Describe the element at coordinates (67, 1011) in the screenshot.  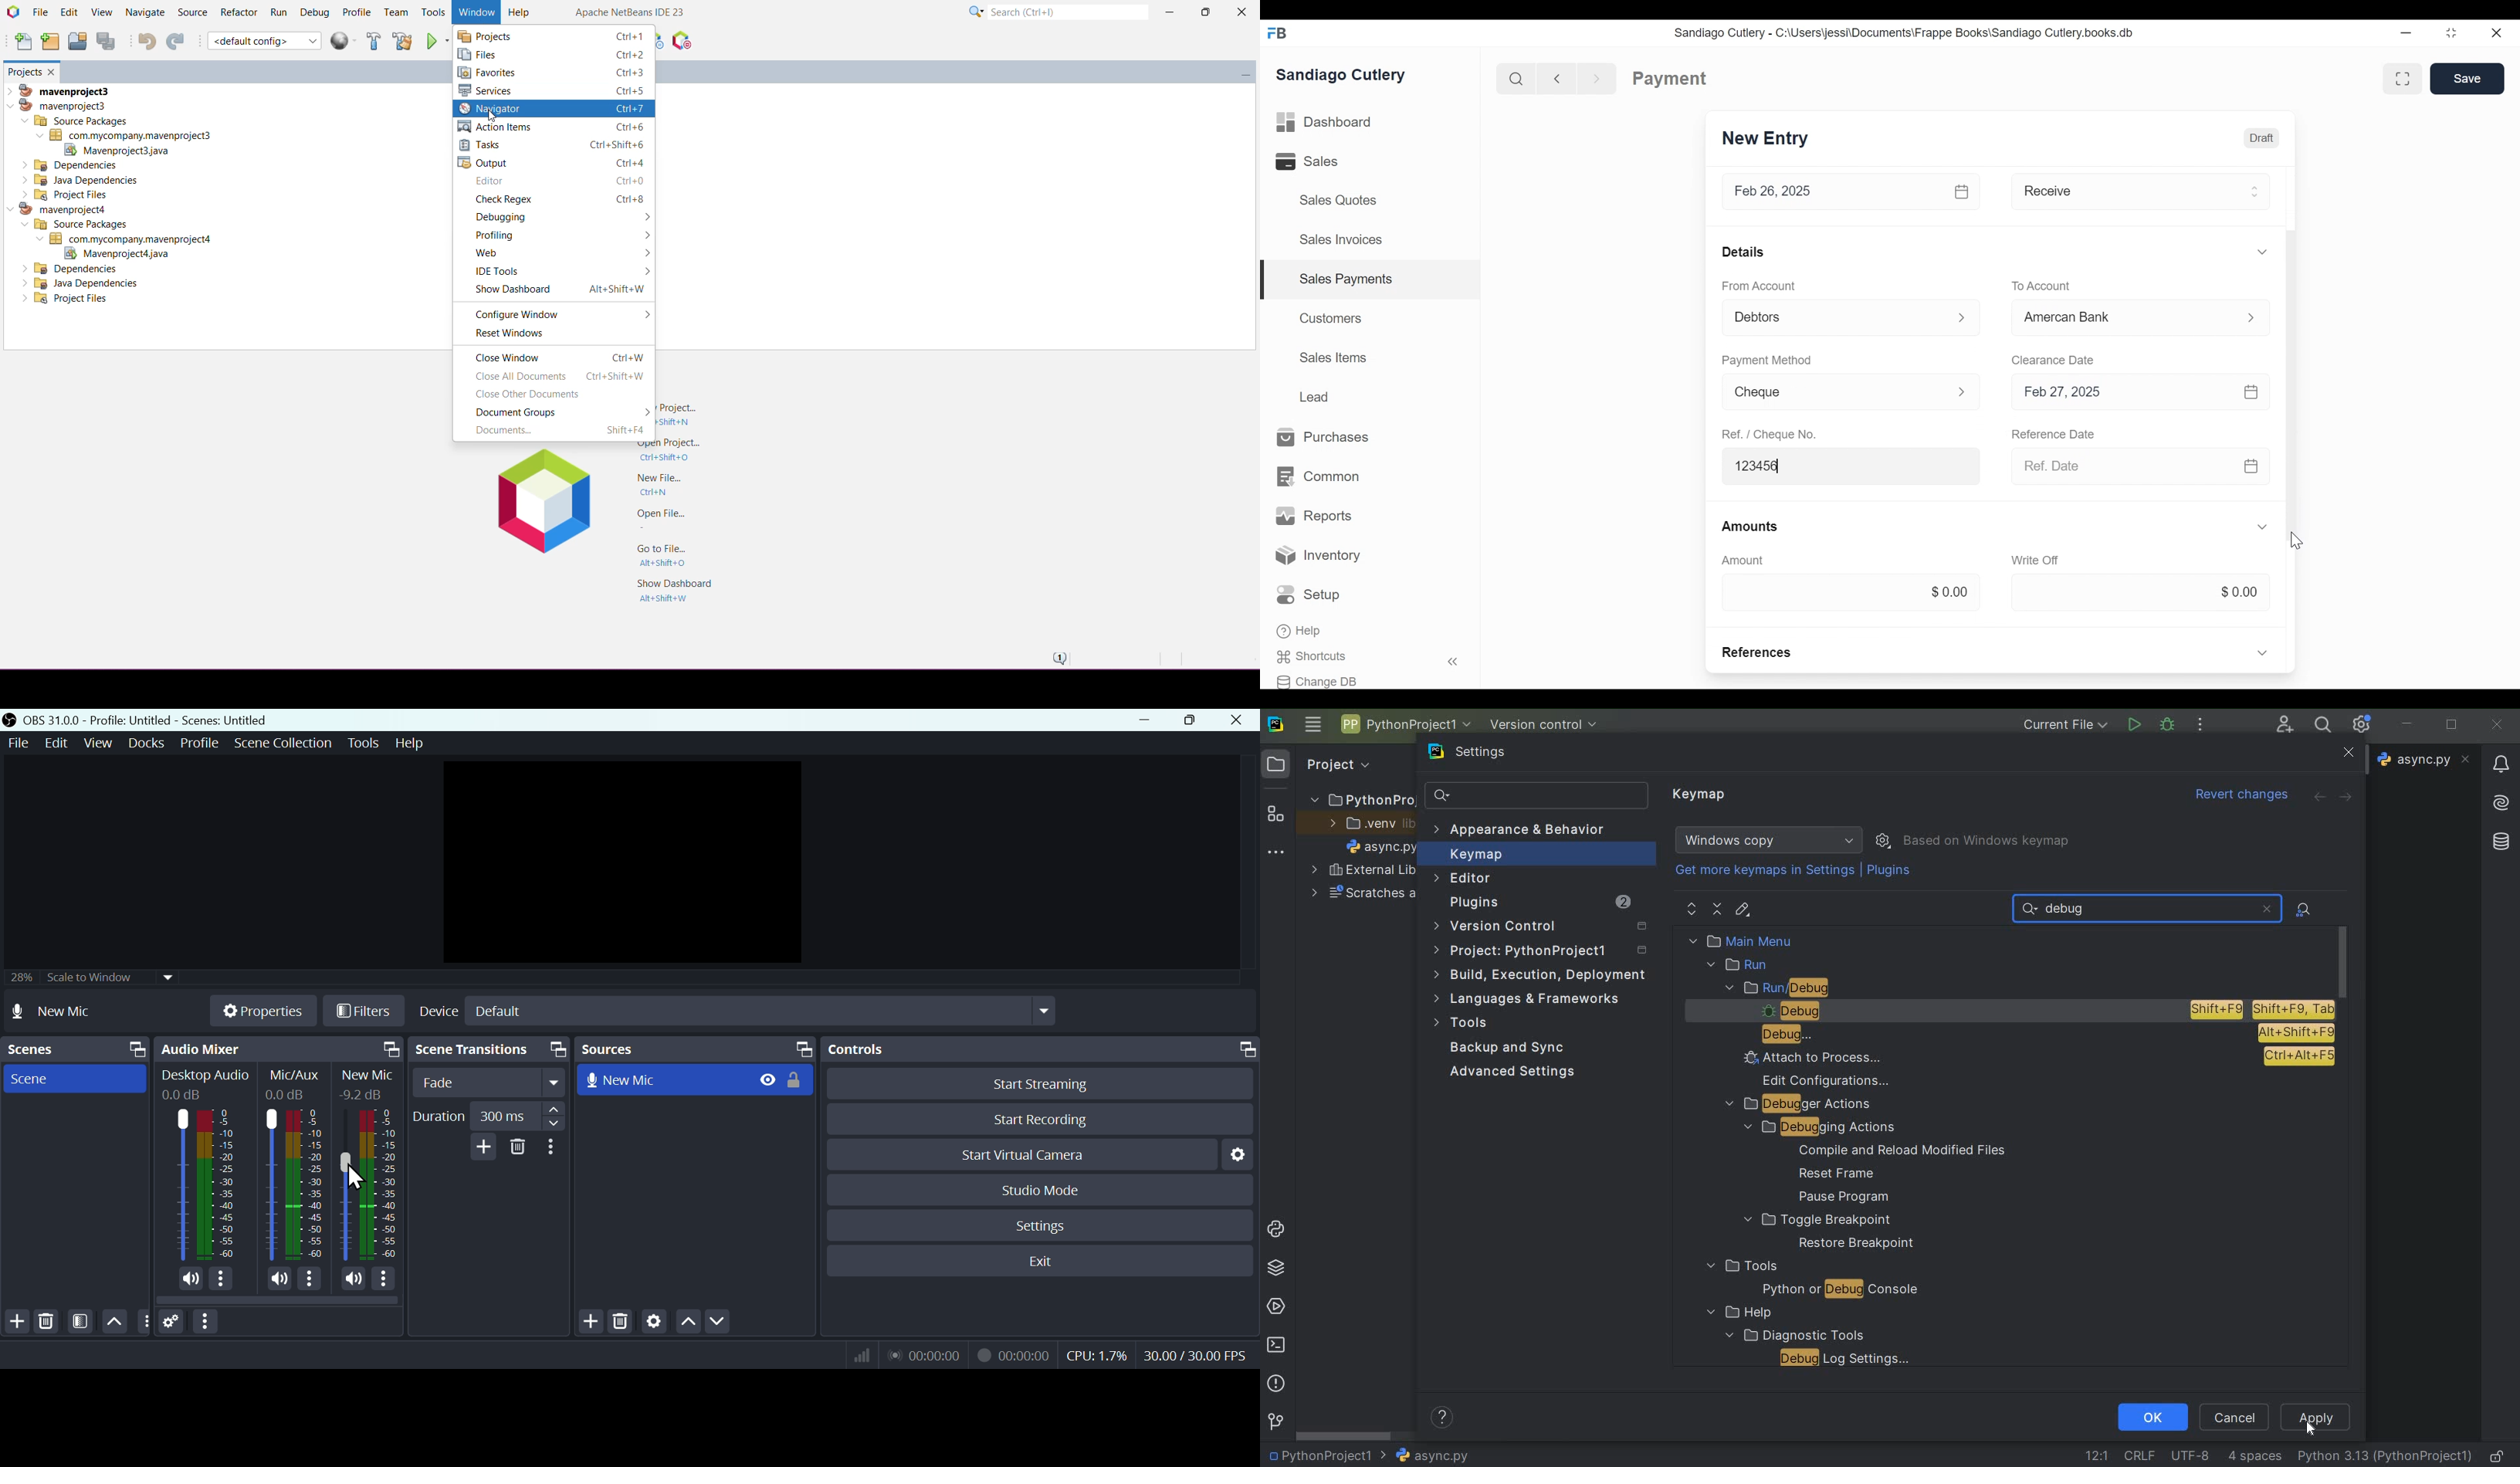
I see `No source selected` at that location.